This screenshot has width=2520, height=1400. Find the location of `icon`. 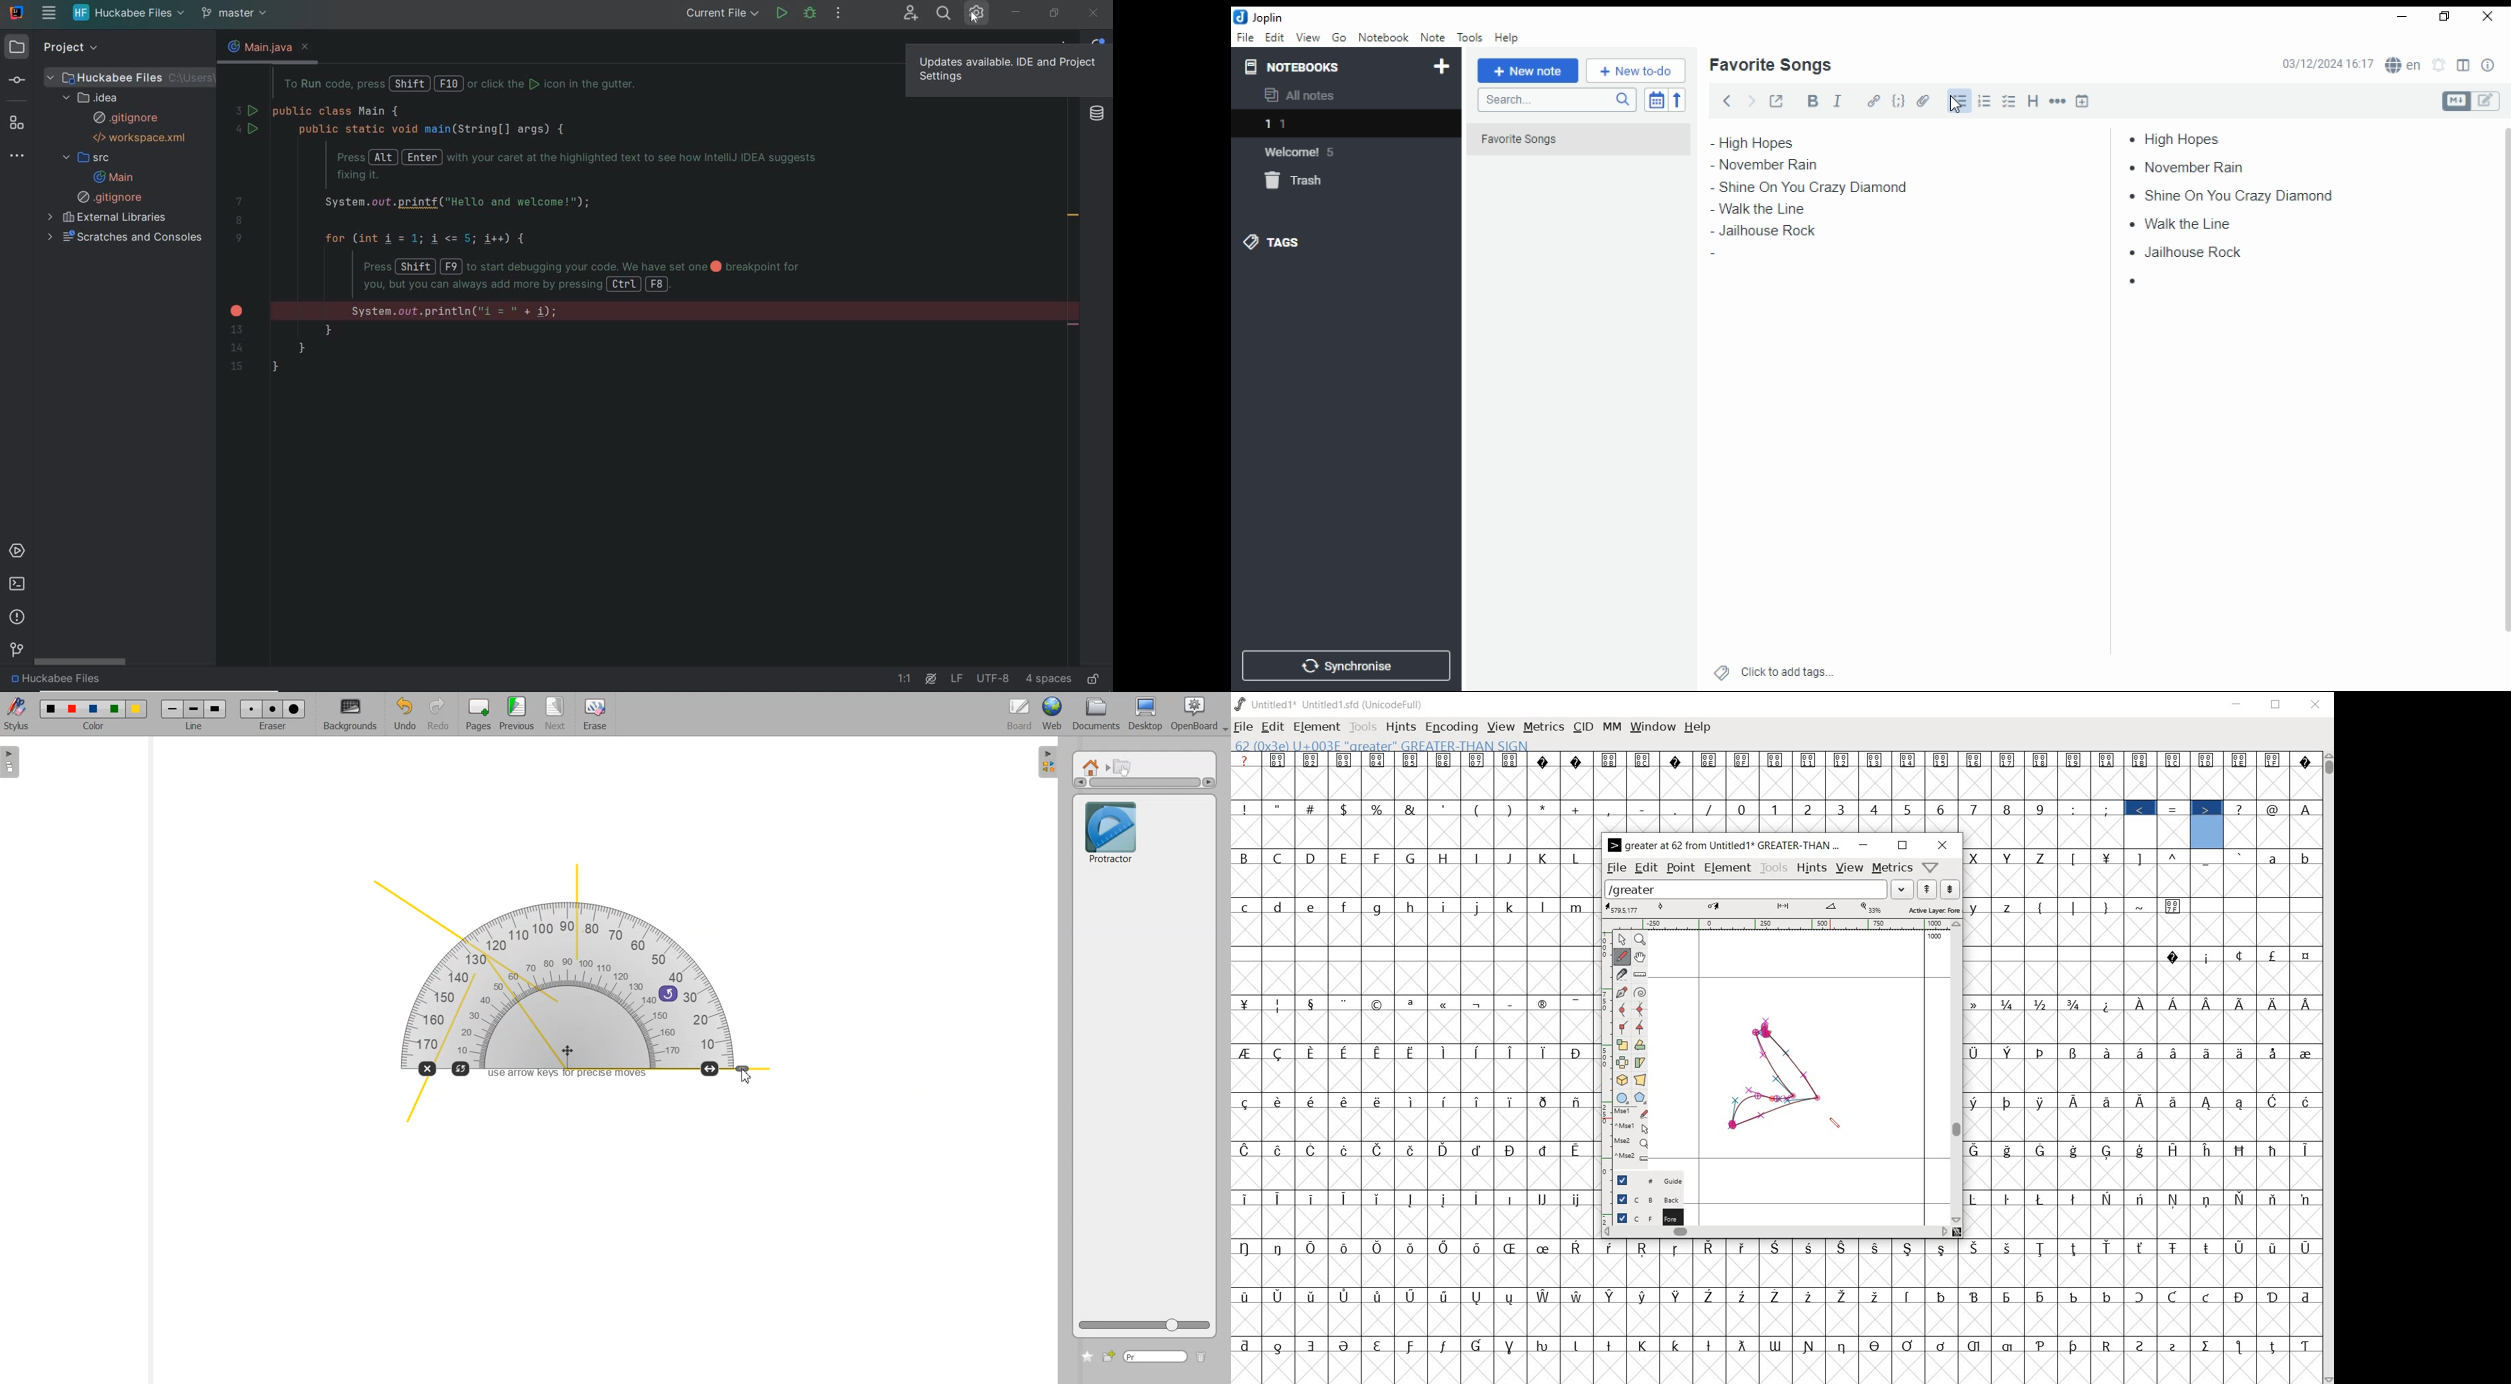

icon is located at coordinates (1261, 17).